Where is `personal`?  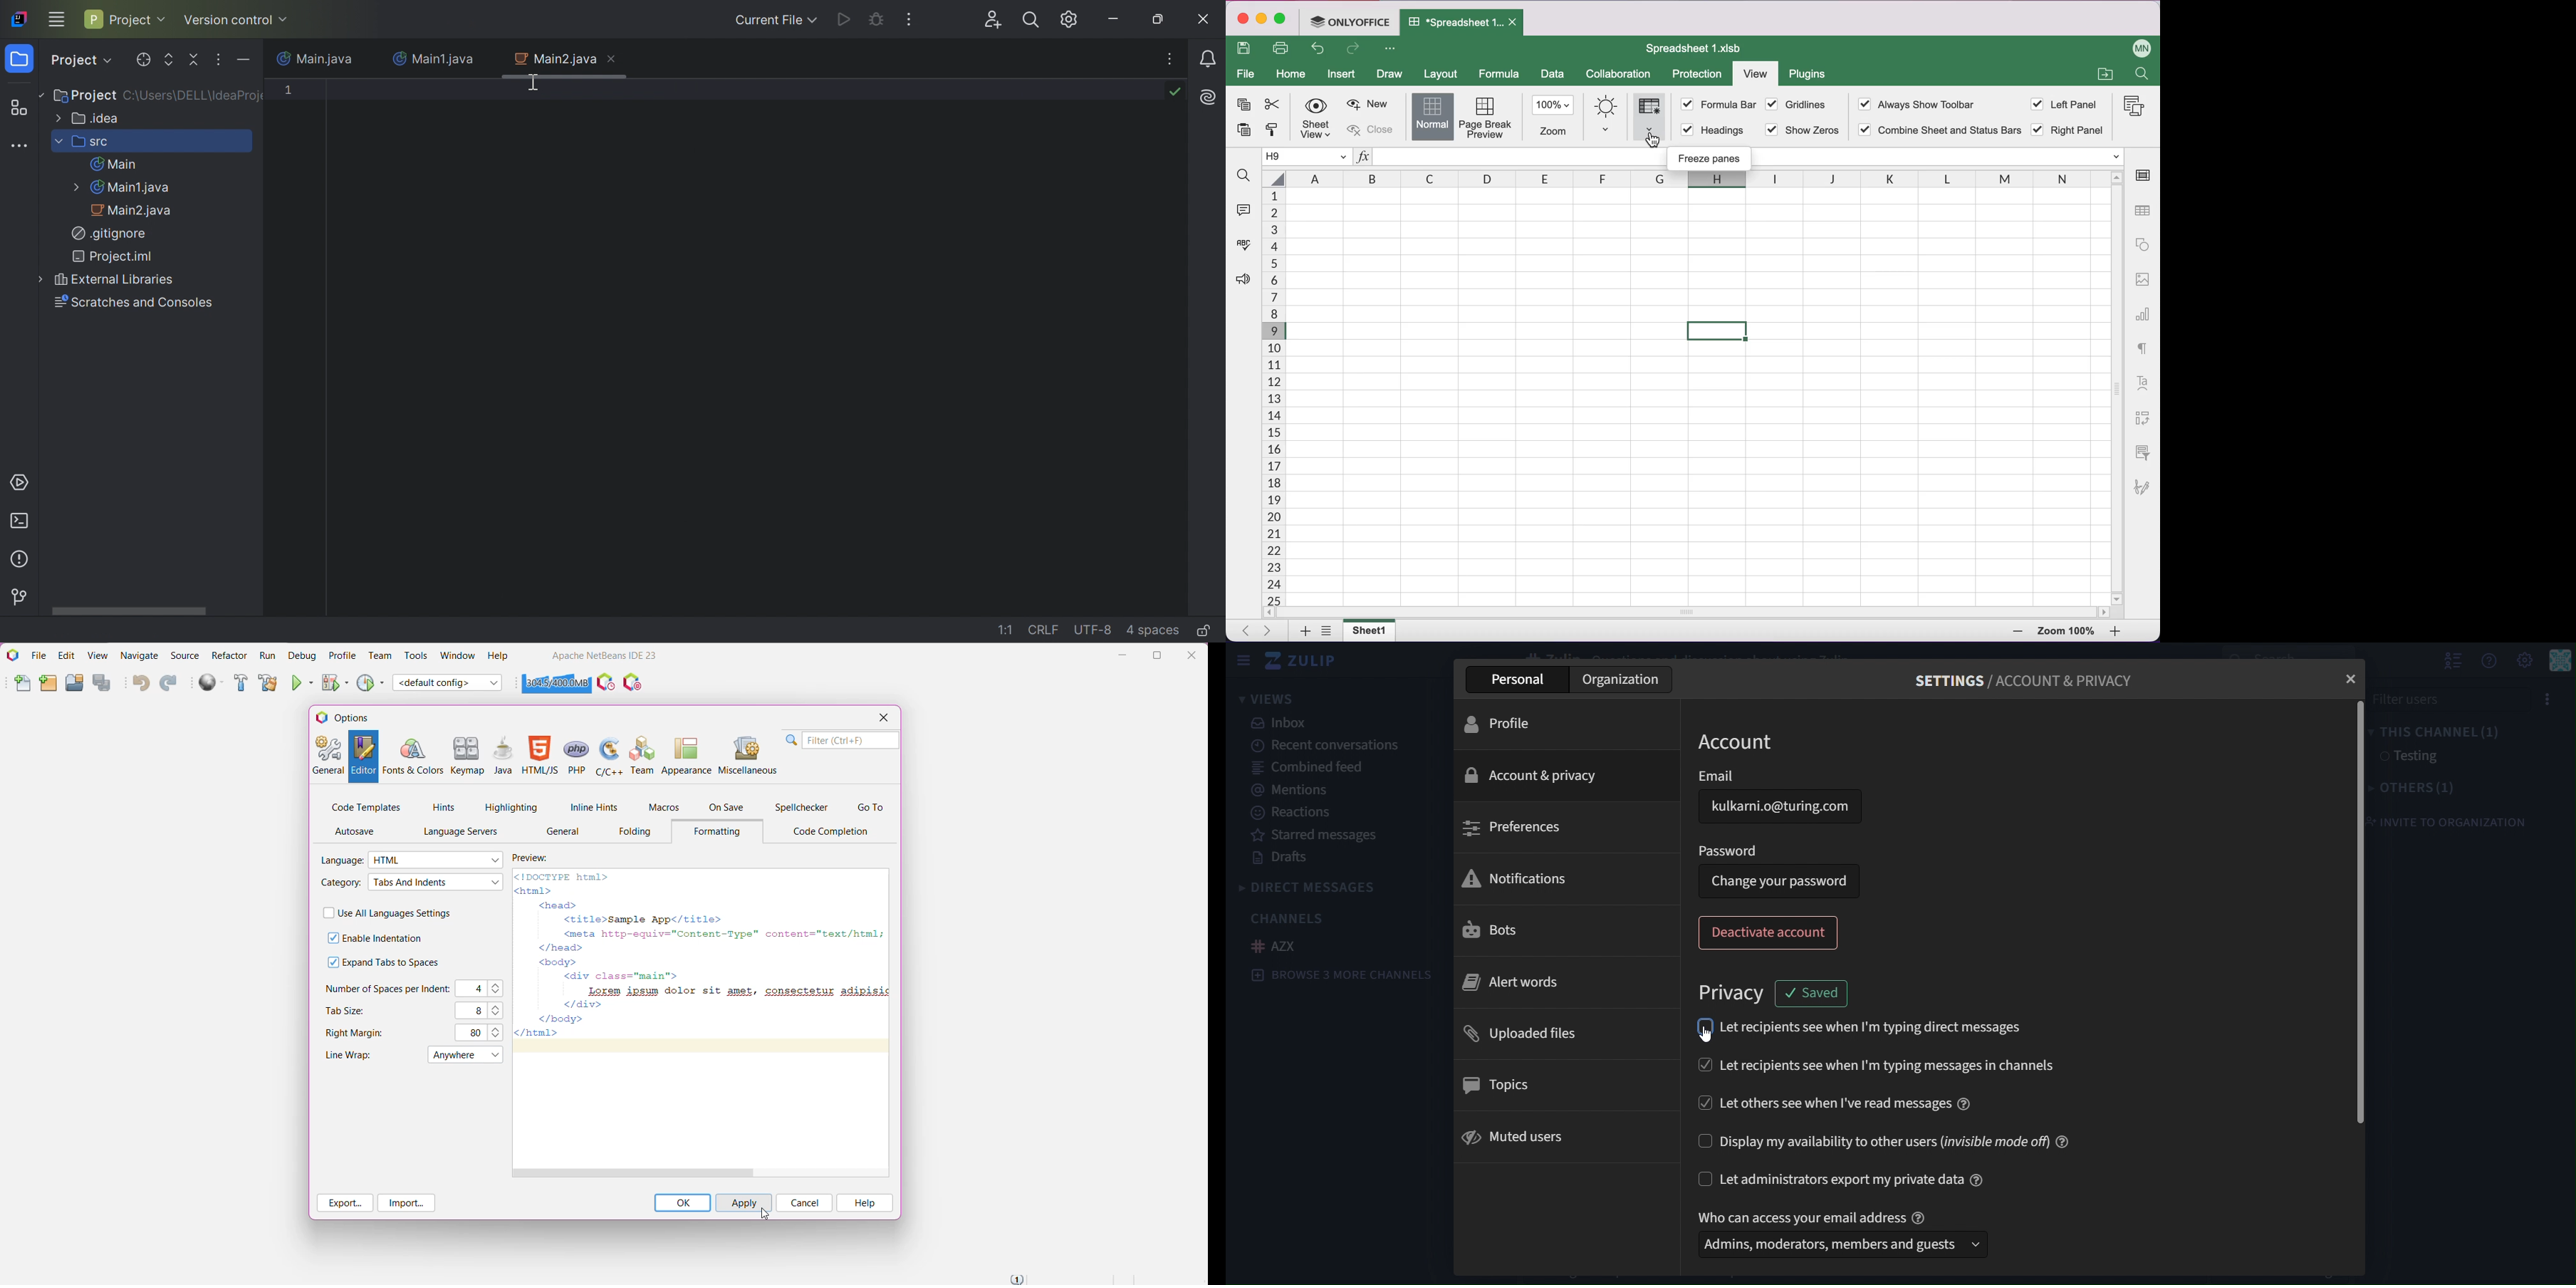
personal is located at coordinates (1518, 679).